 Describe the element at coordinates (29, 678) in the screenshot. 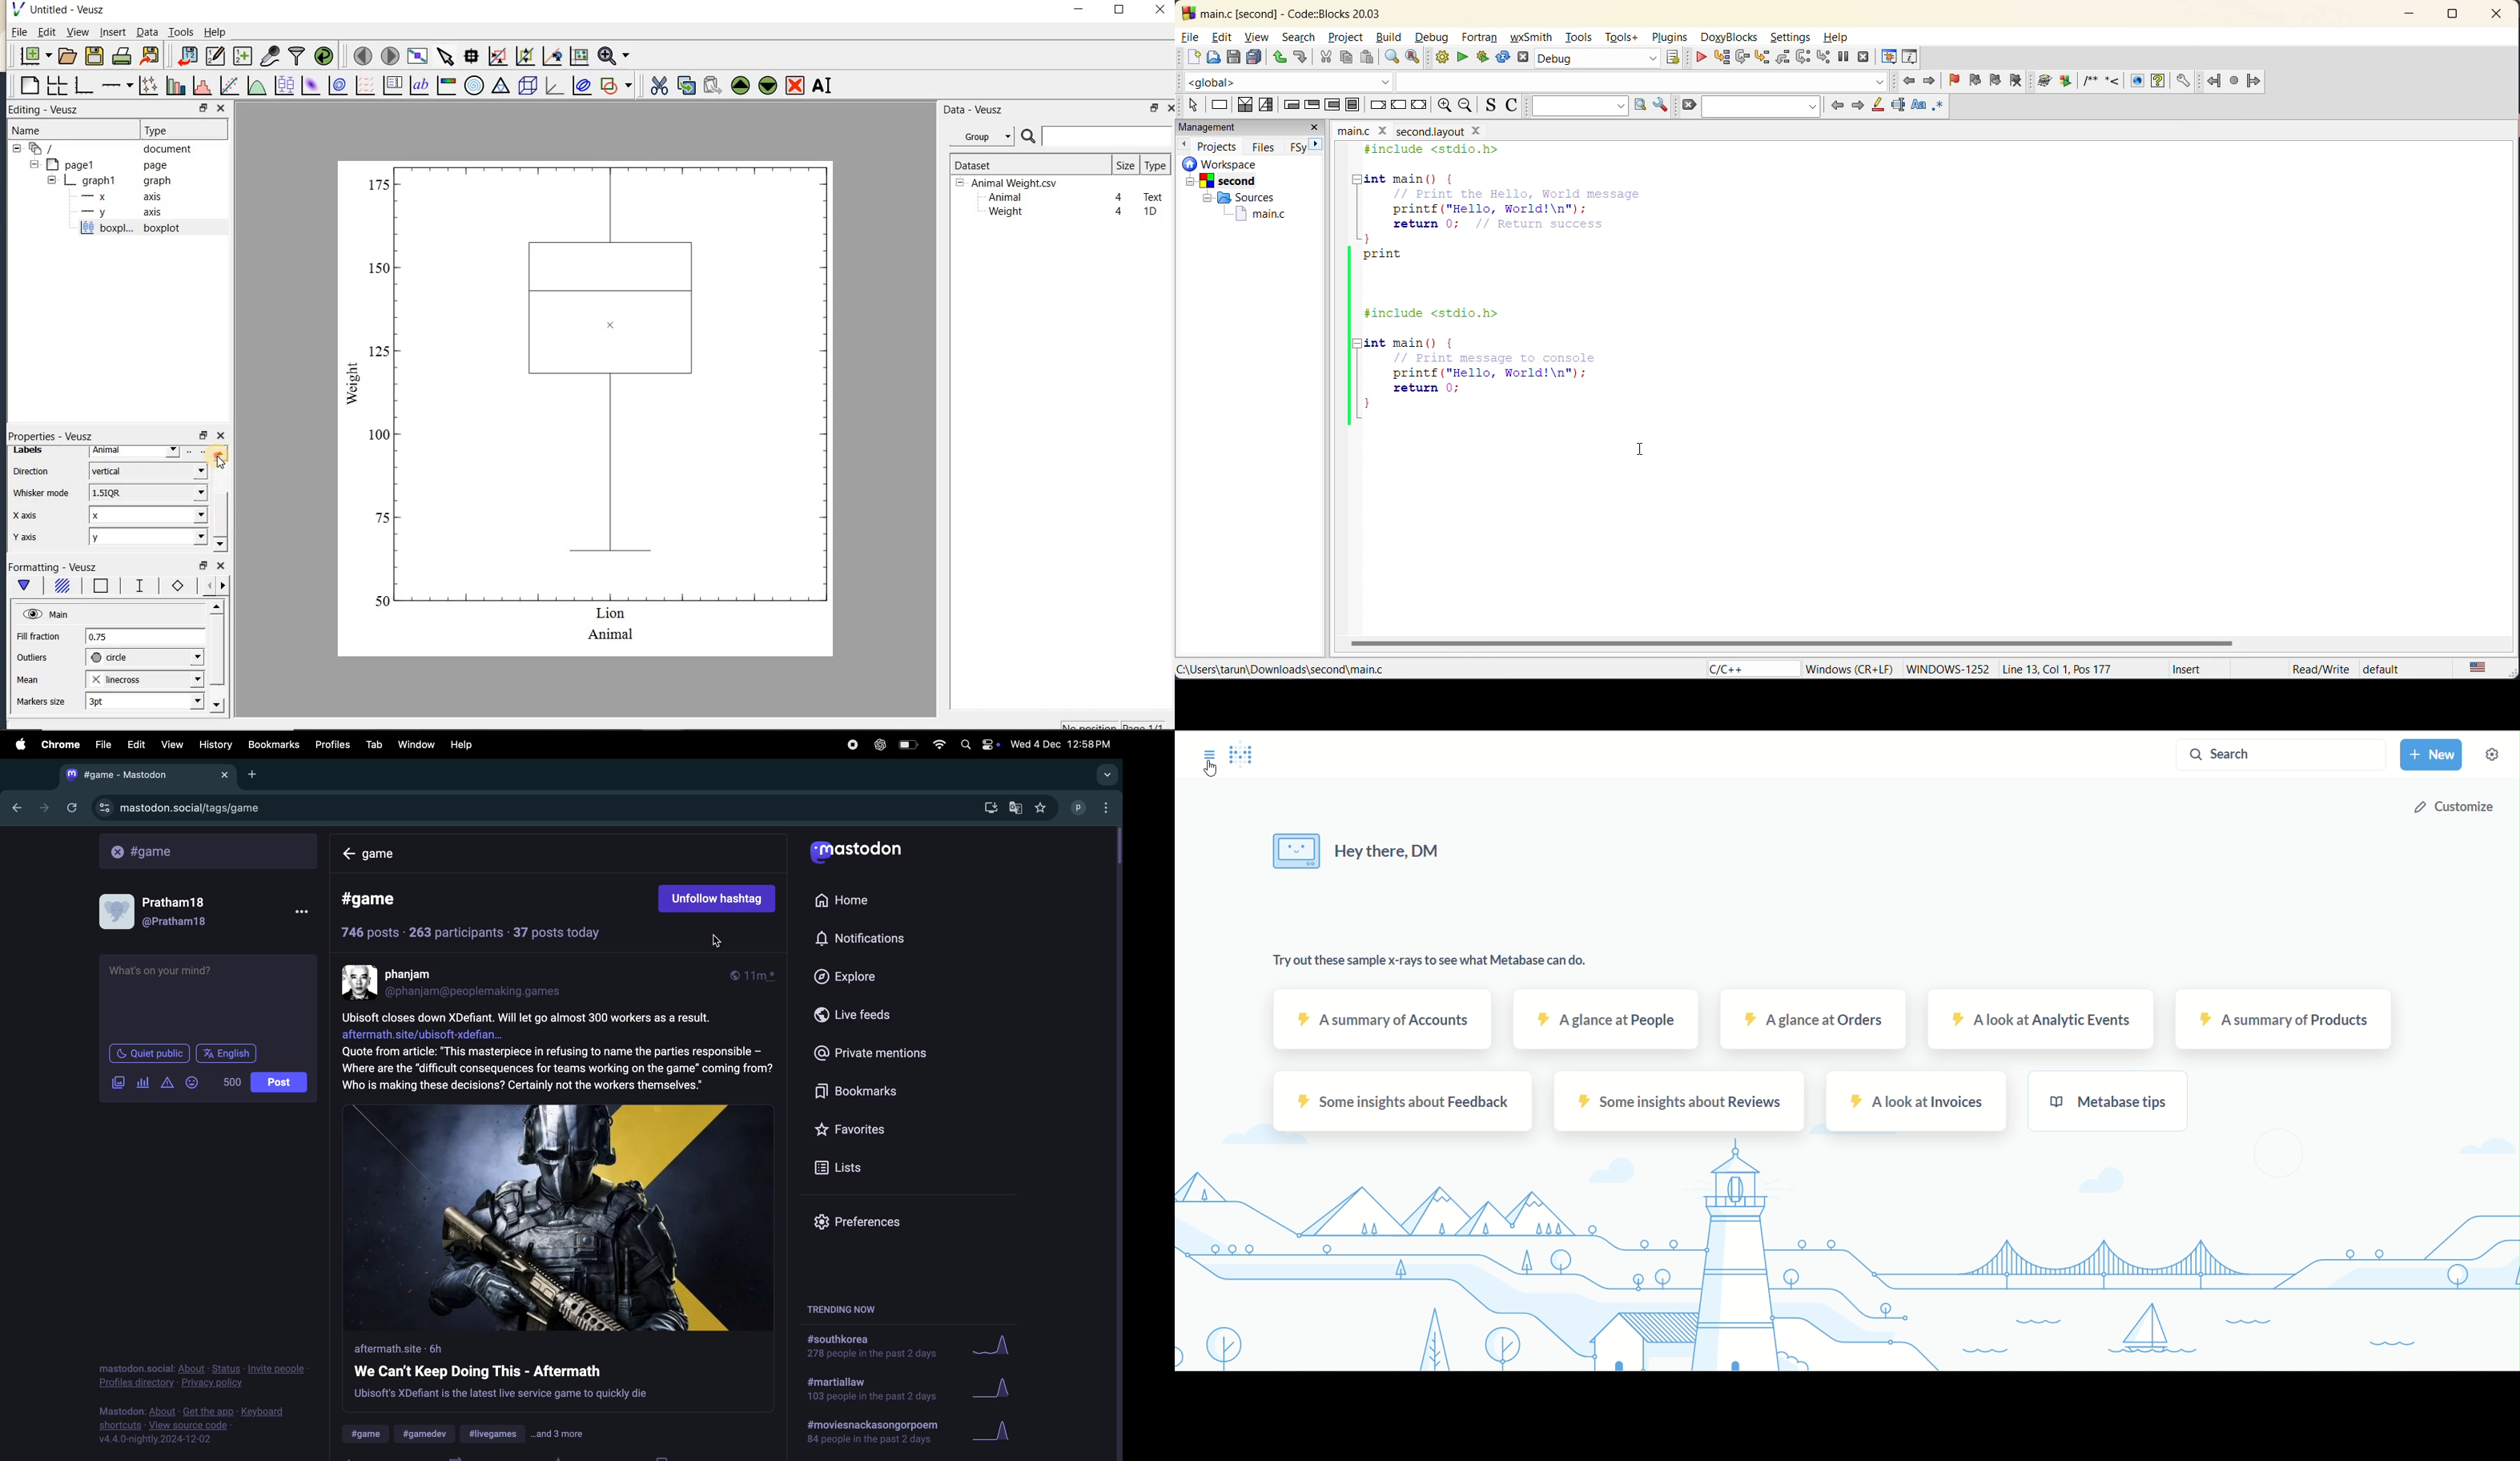

I see `mean` at that location.